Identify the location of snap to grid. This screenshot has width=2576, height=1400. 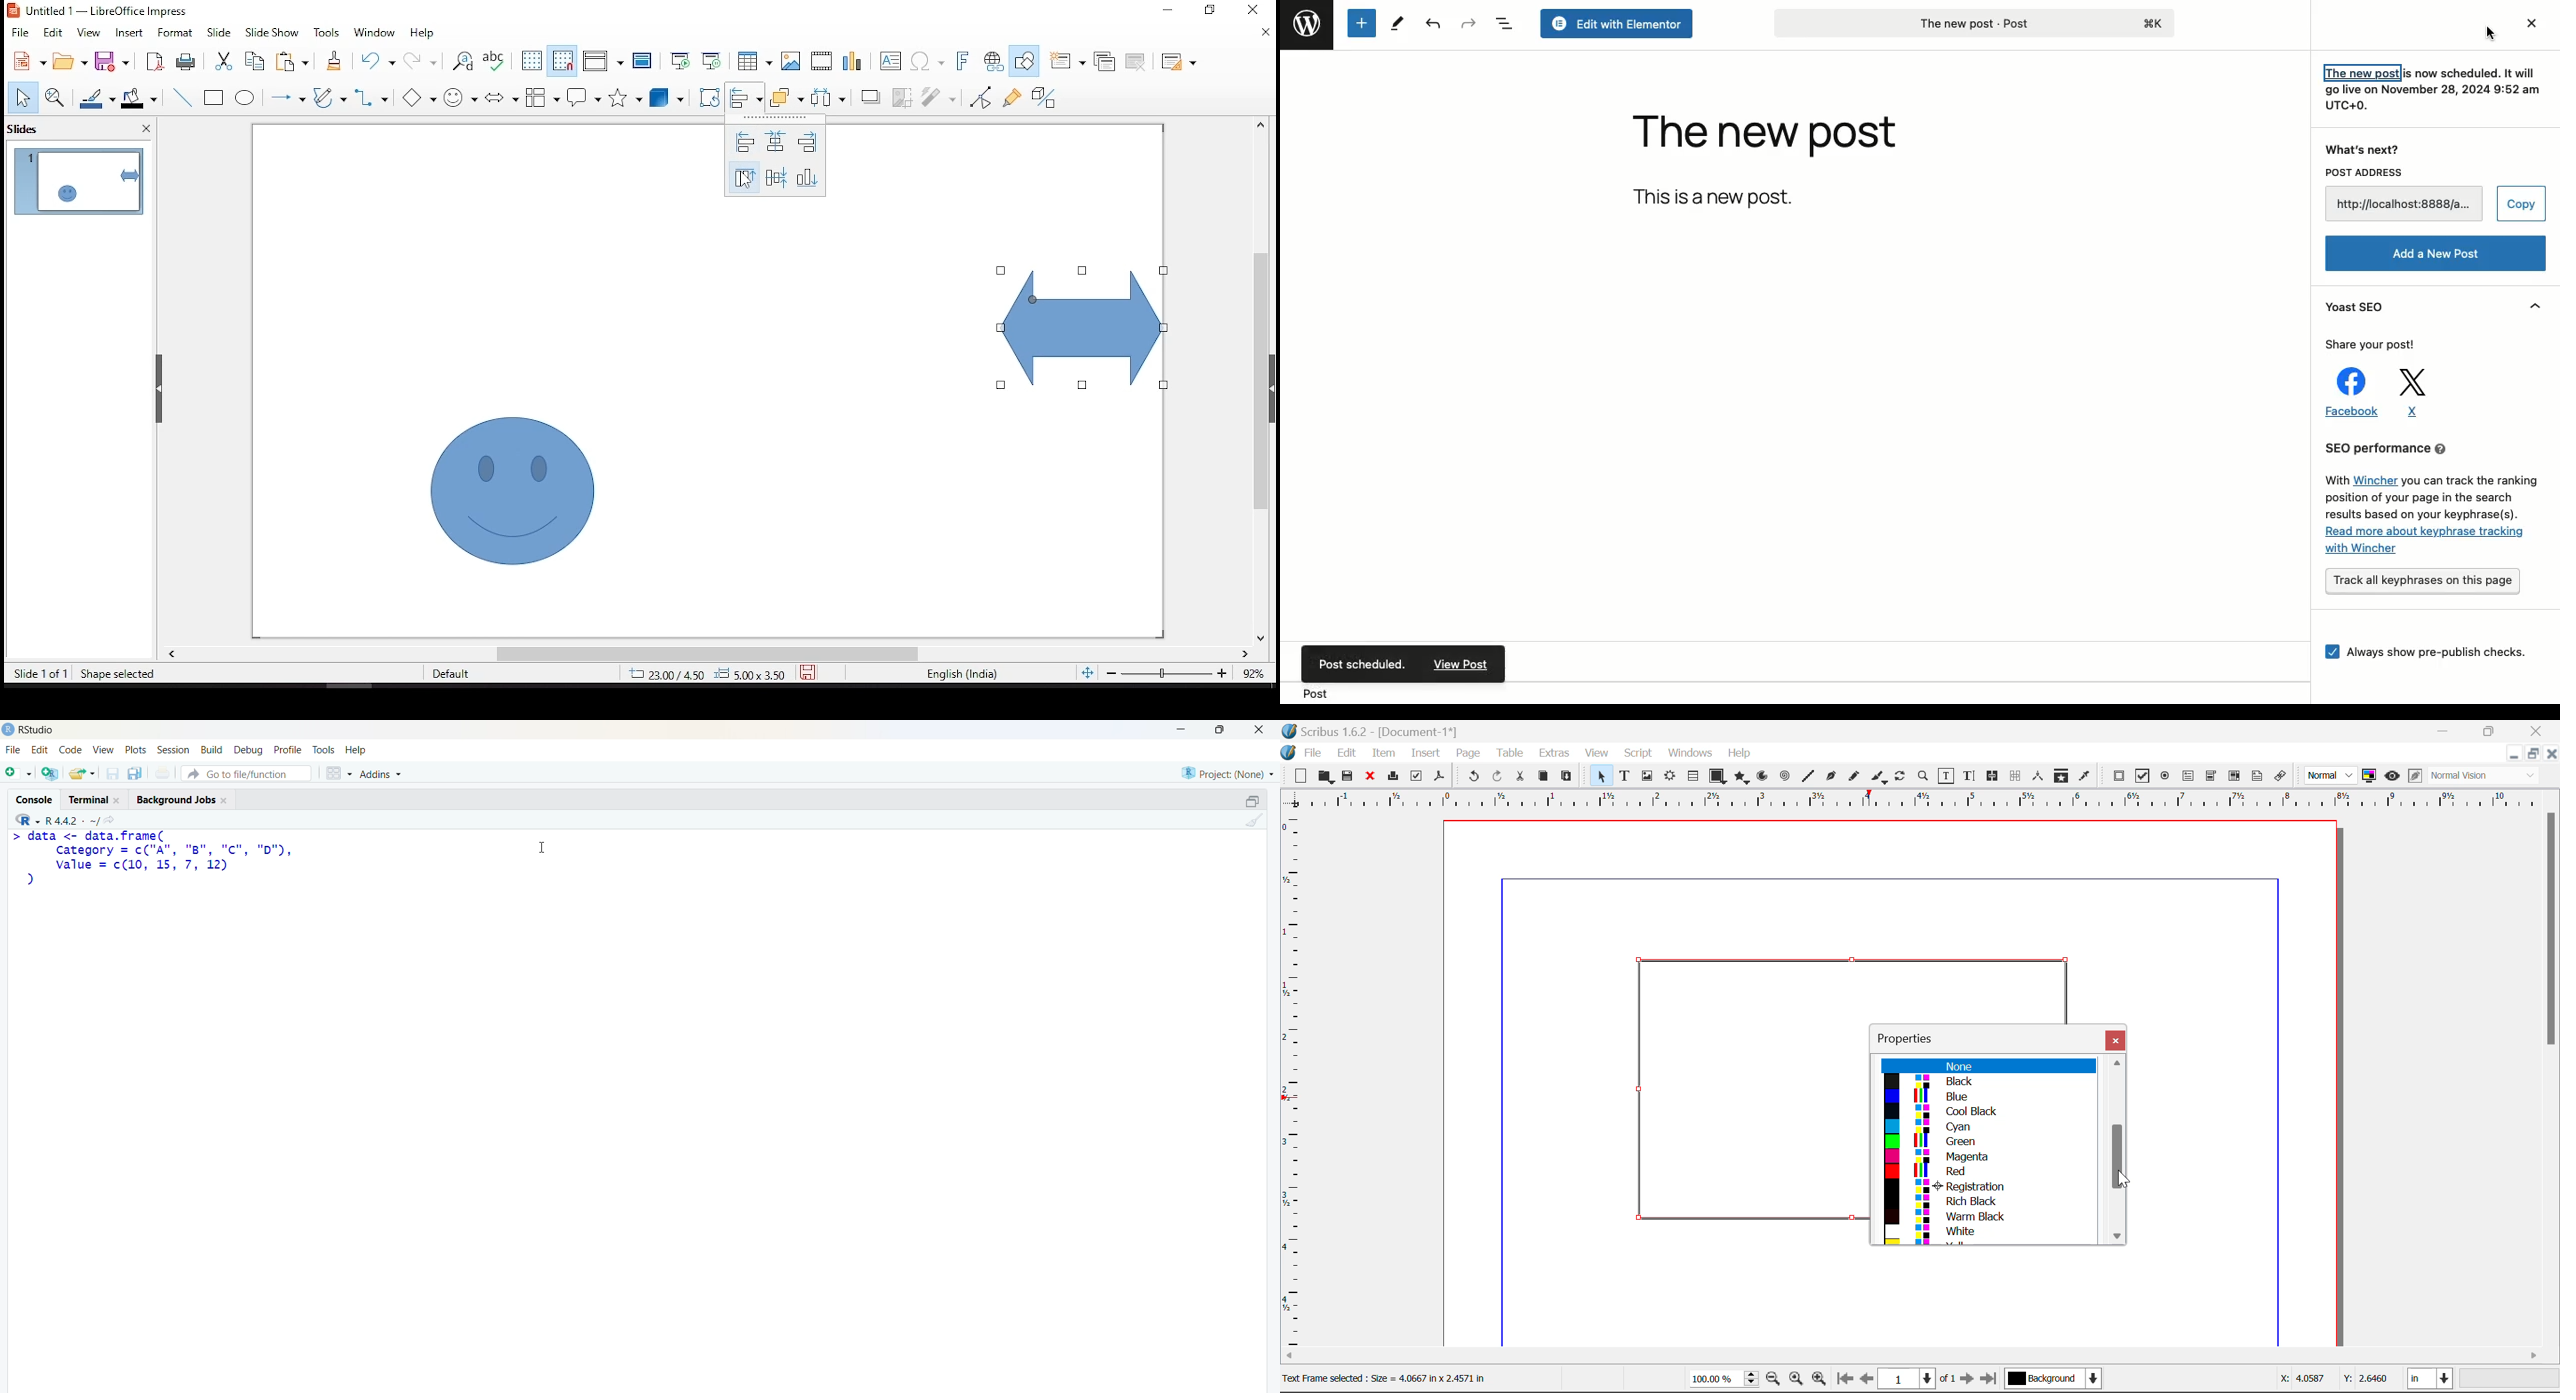
(563, 61).